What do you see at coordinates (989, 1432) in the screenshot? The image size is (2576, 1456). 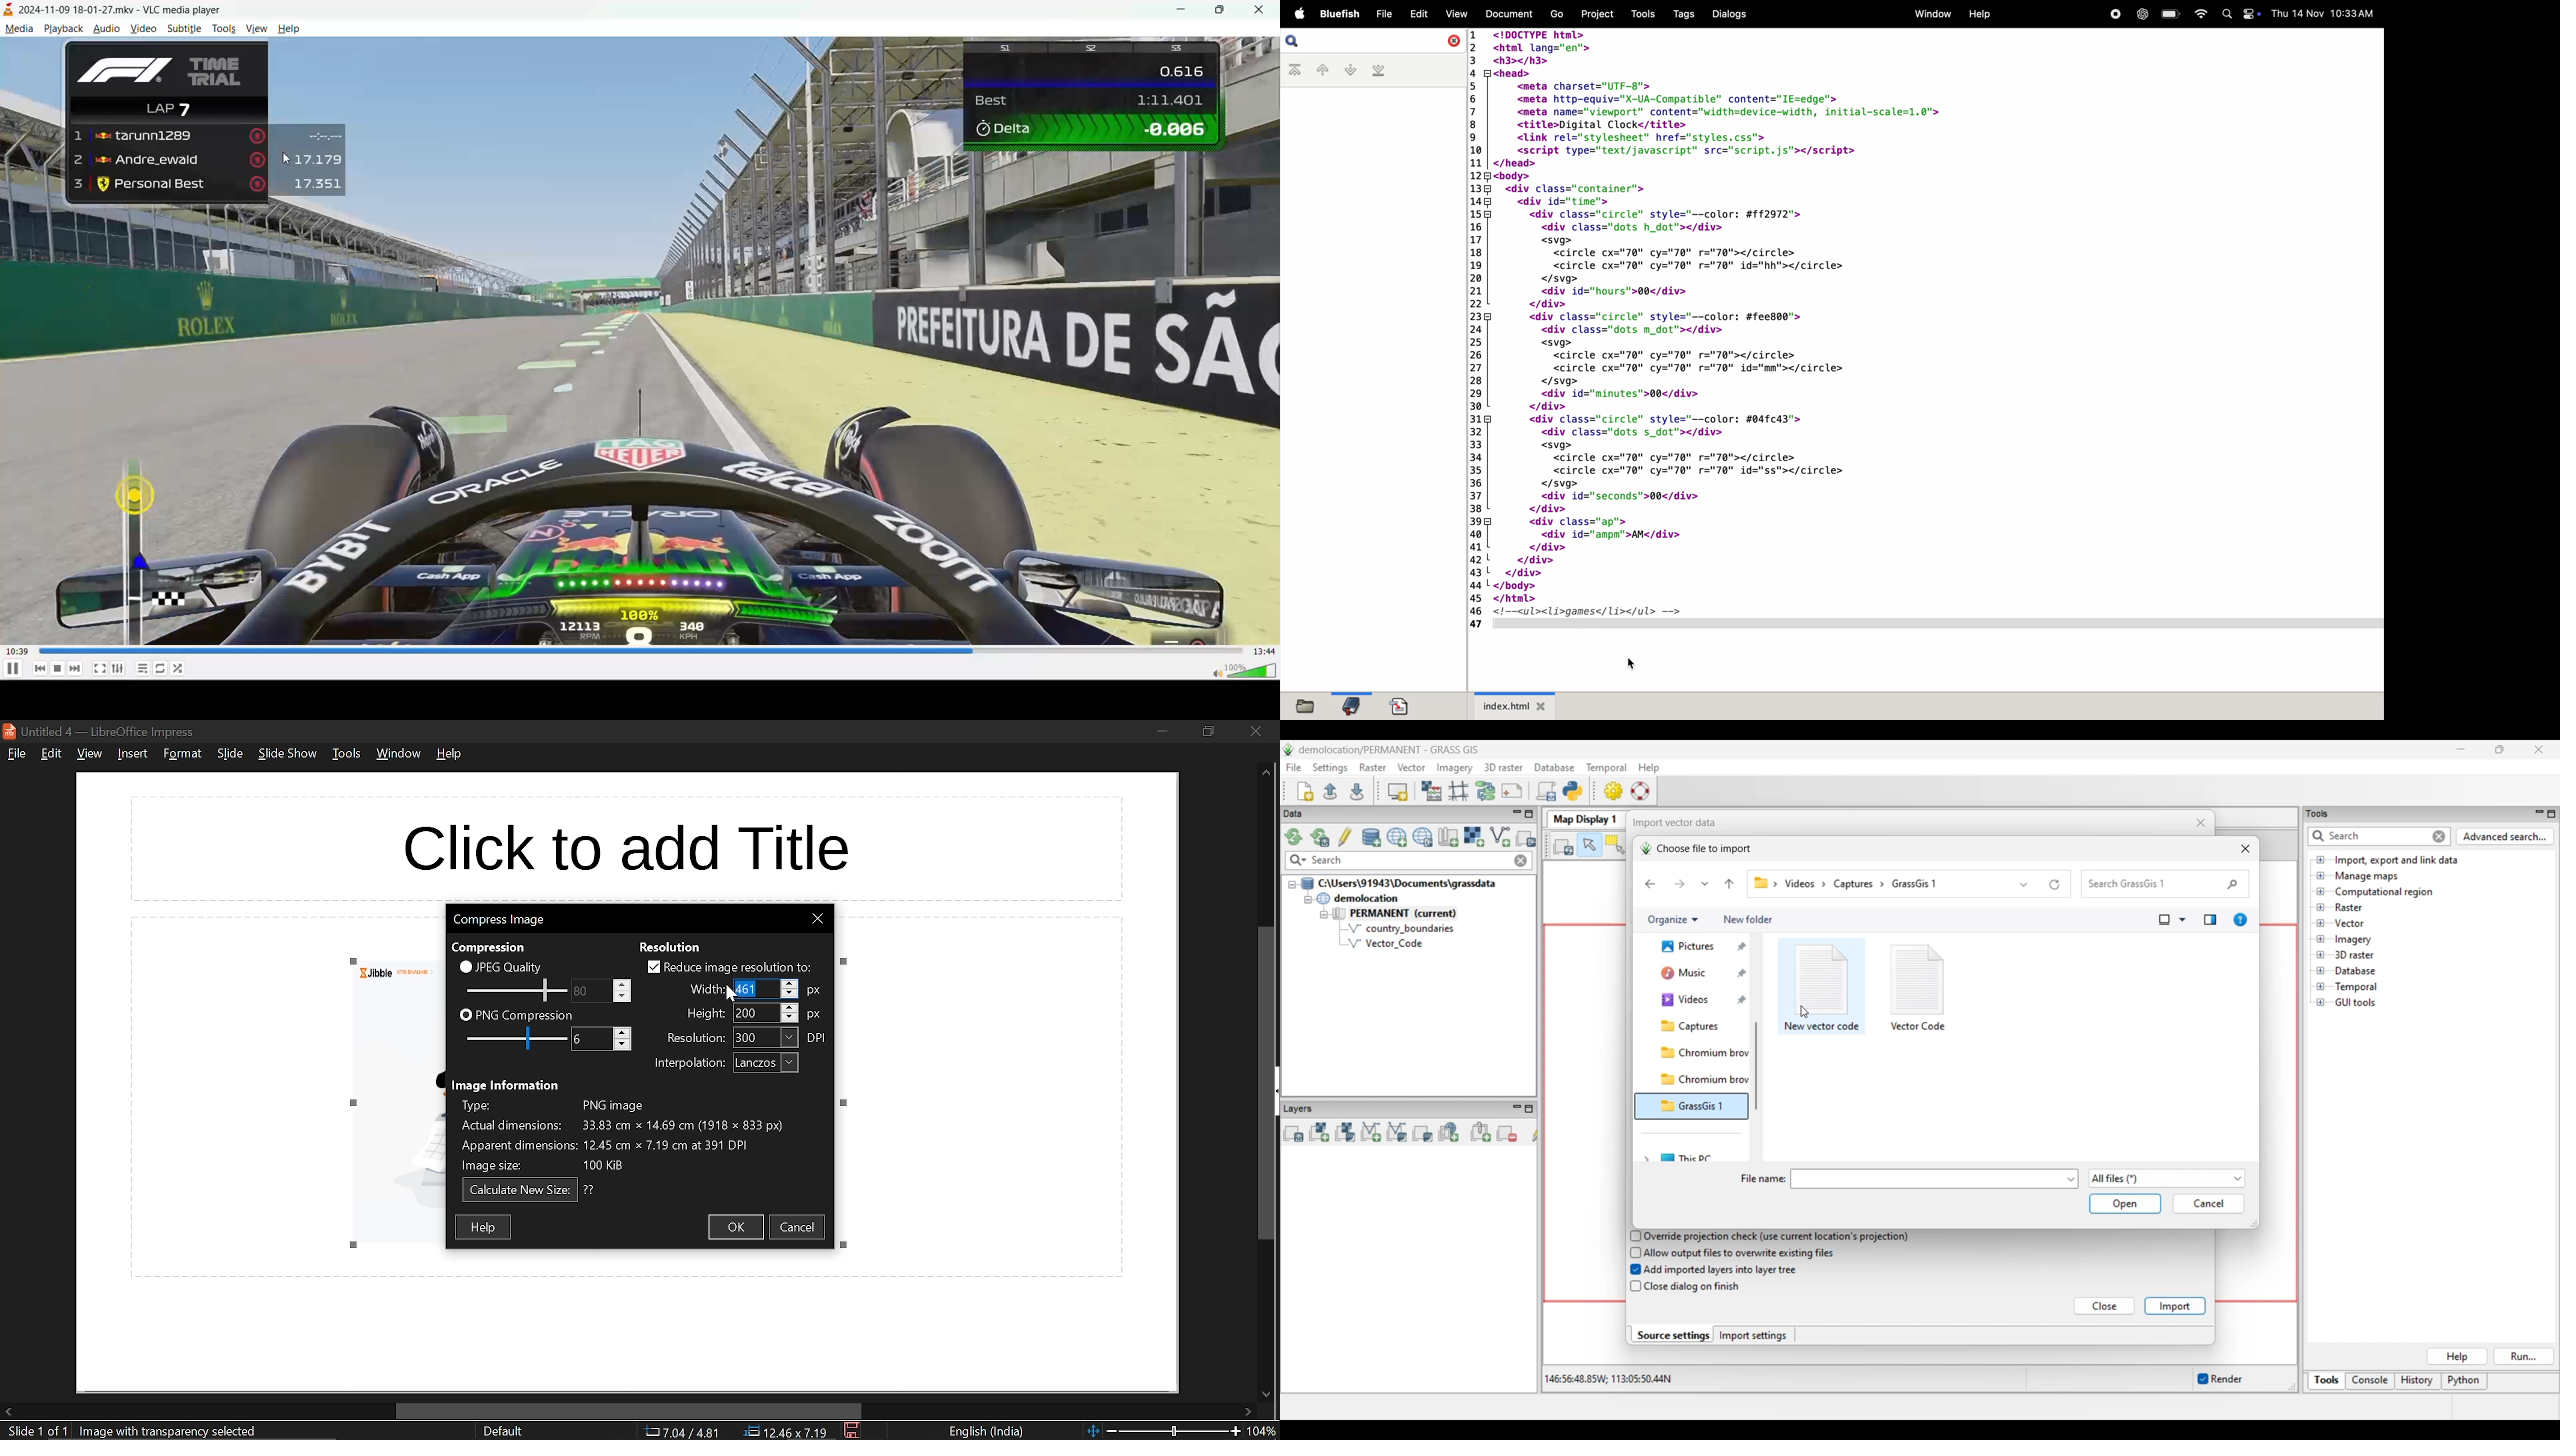 I see `language` at bounding box center [989, 1432].